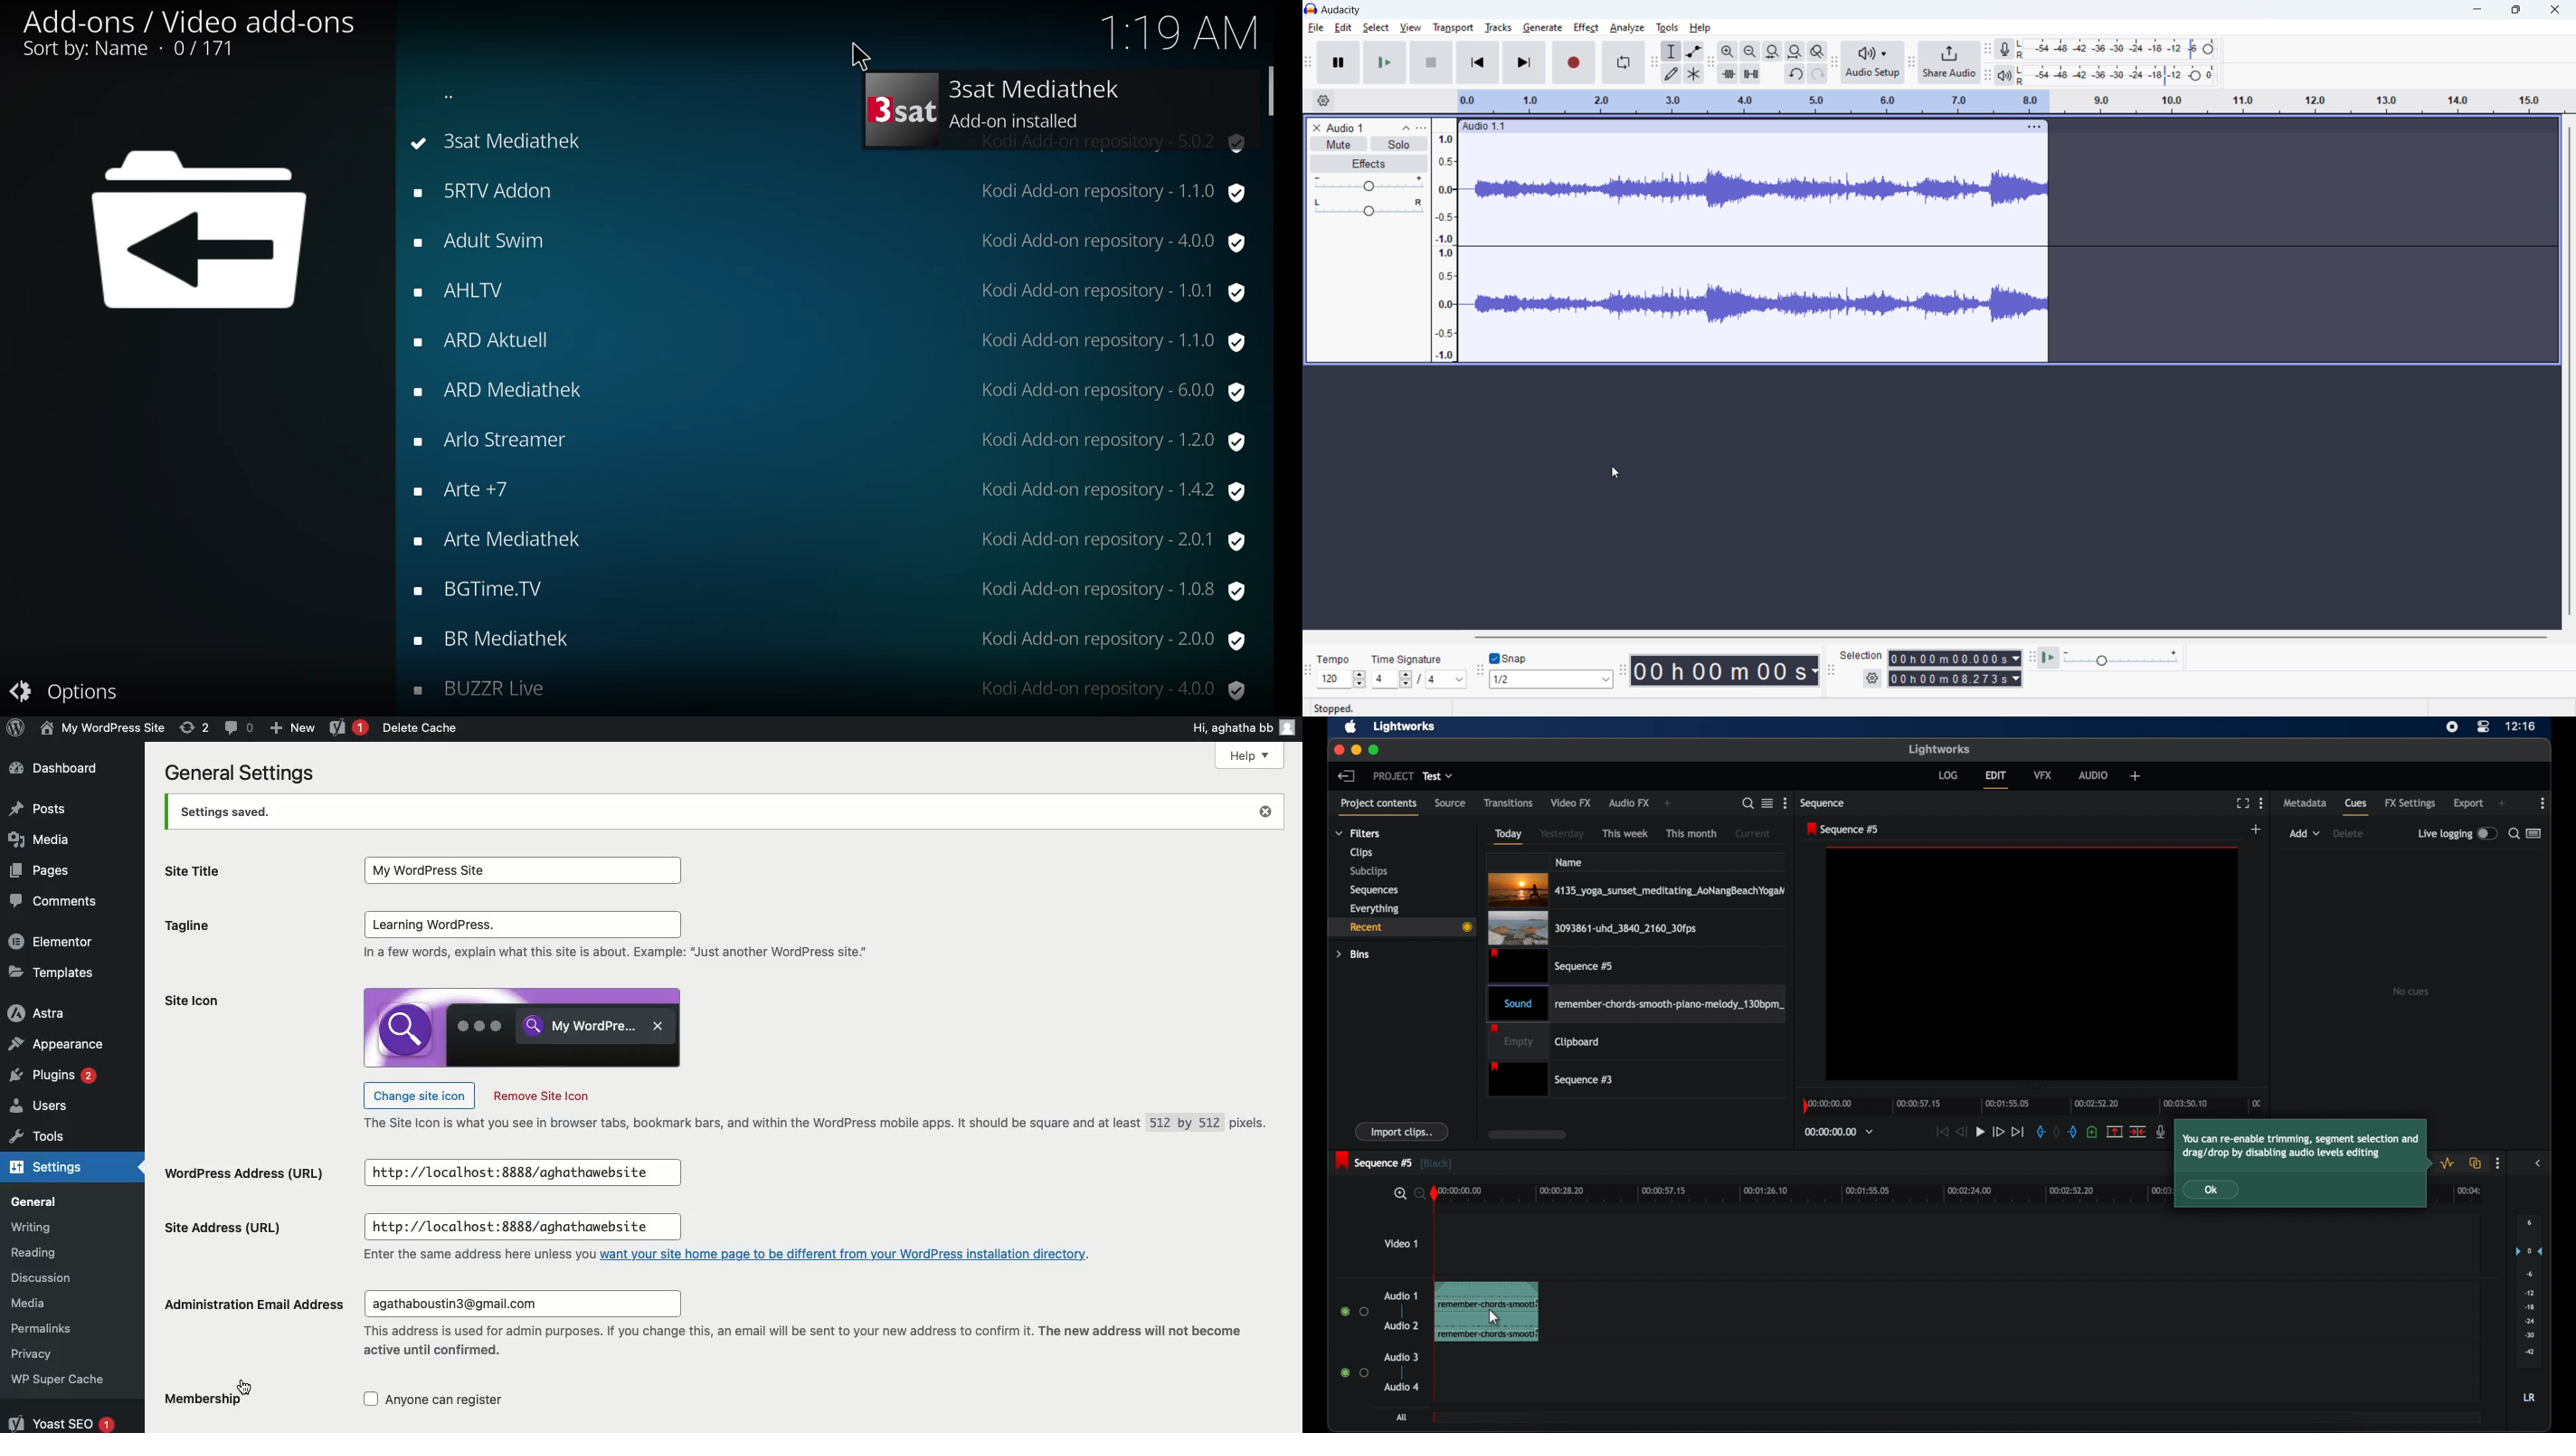 Image resolution: width=2576 pixels, height=1456 pixels. I want to click on selection tool, so click(1671, 51).